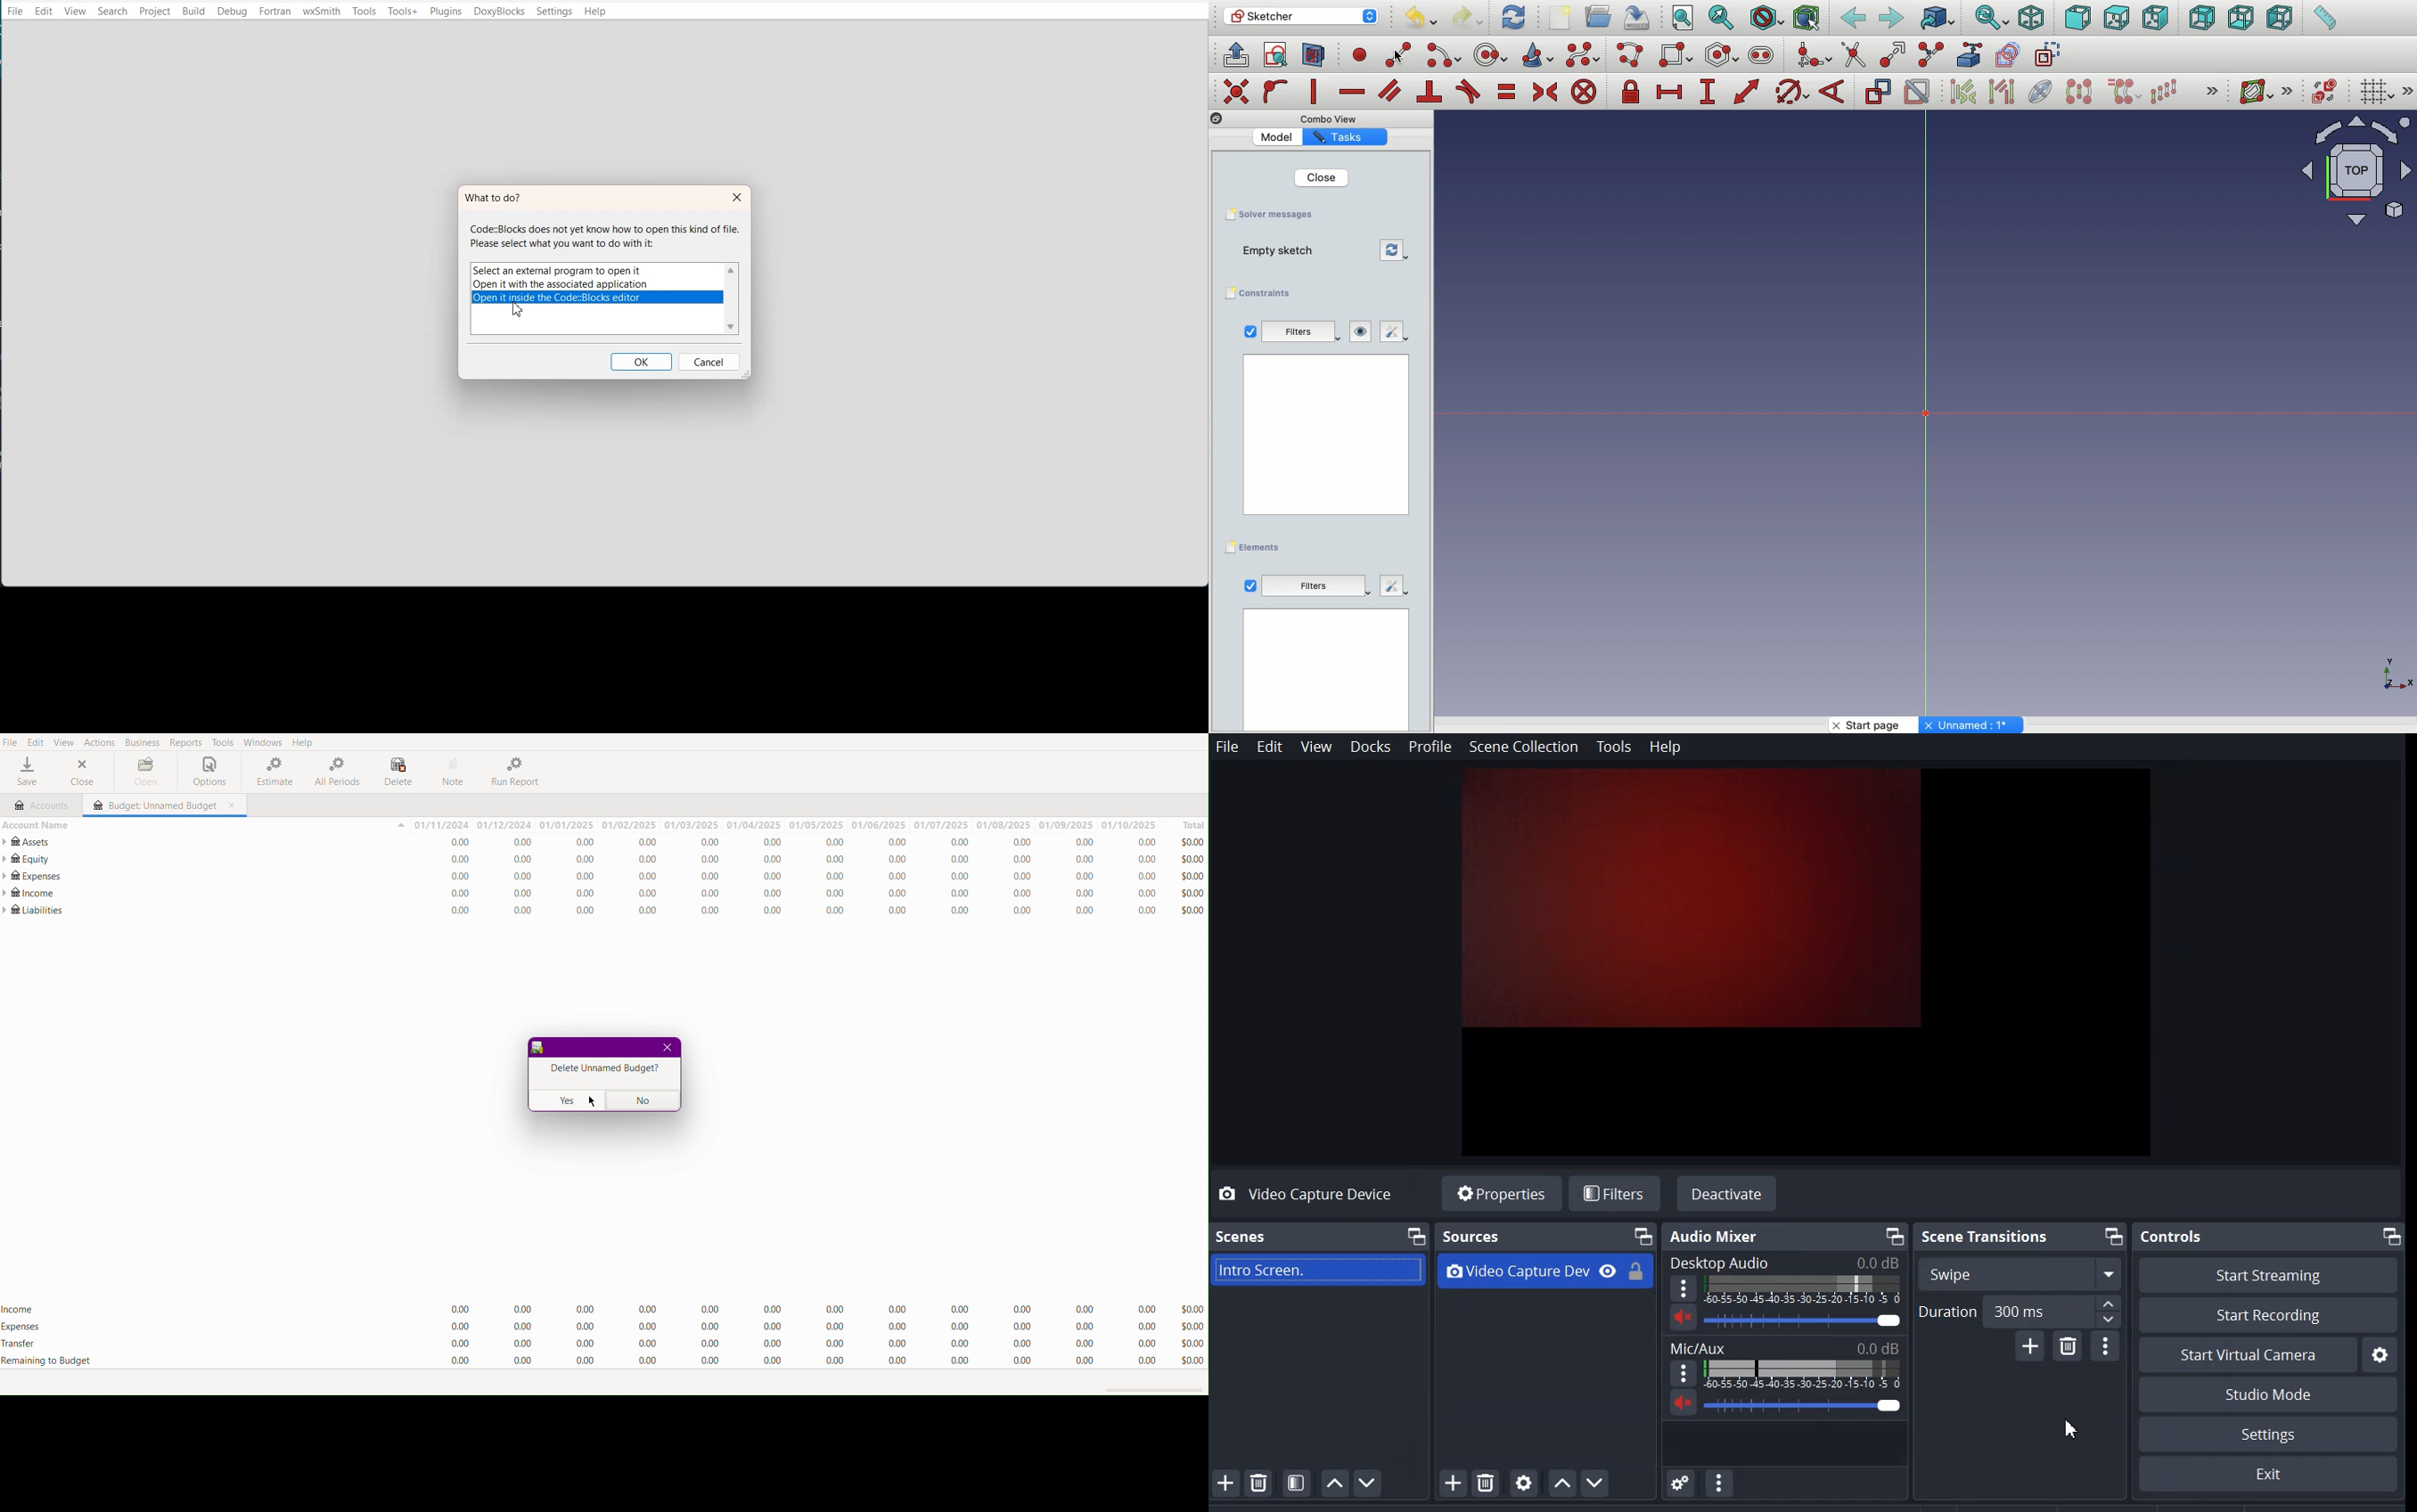 This screenshot has height=1512, width=2436. What do you see at coordinates (1225, 1482) in the screenshot?
I see `Add Scene` at bounding box center [1225, 1482].